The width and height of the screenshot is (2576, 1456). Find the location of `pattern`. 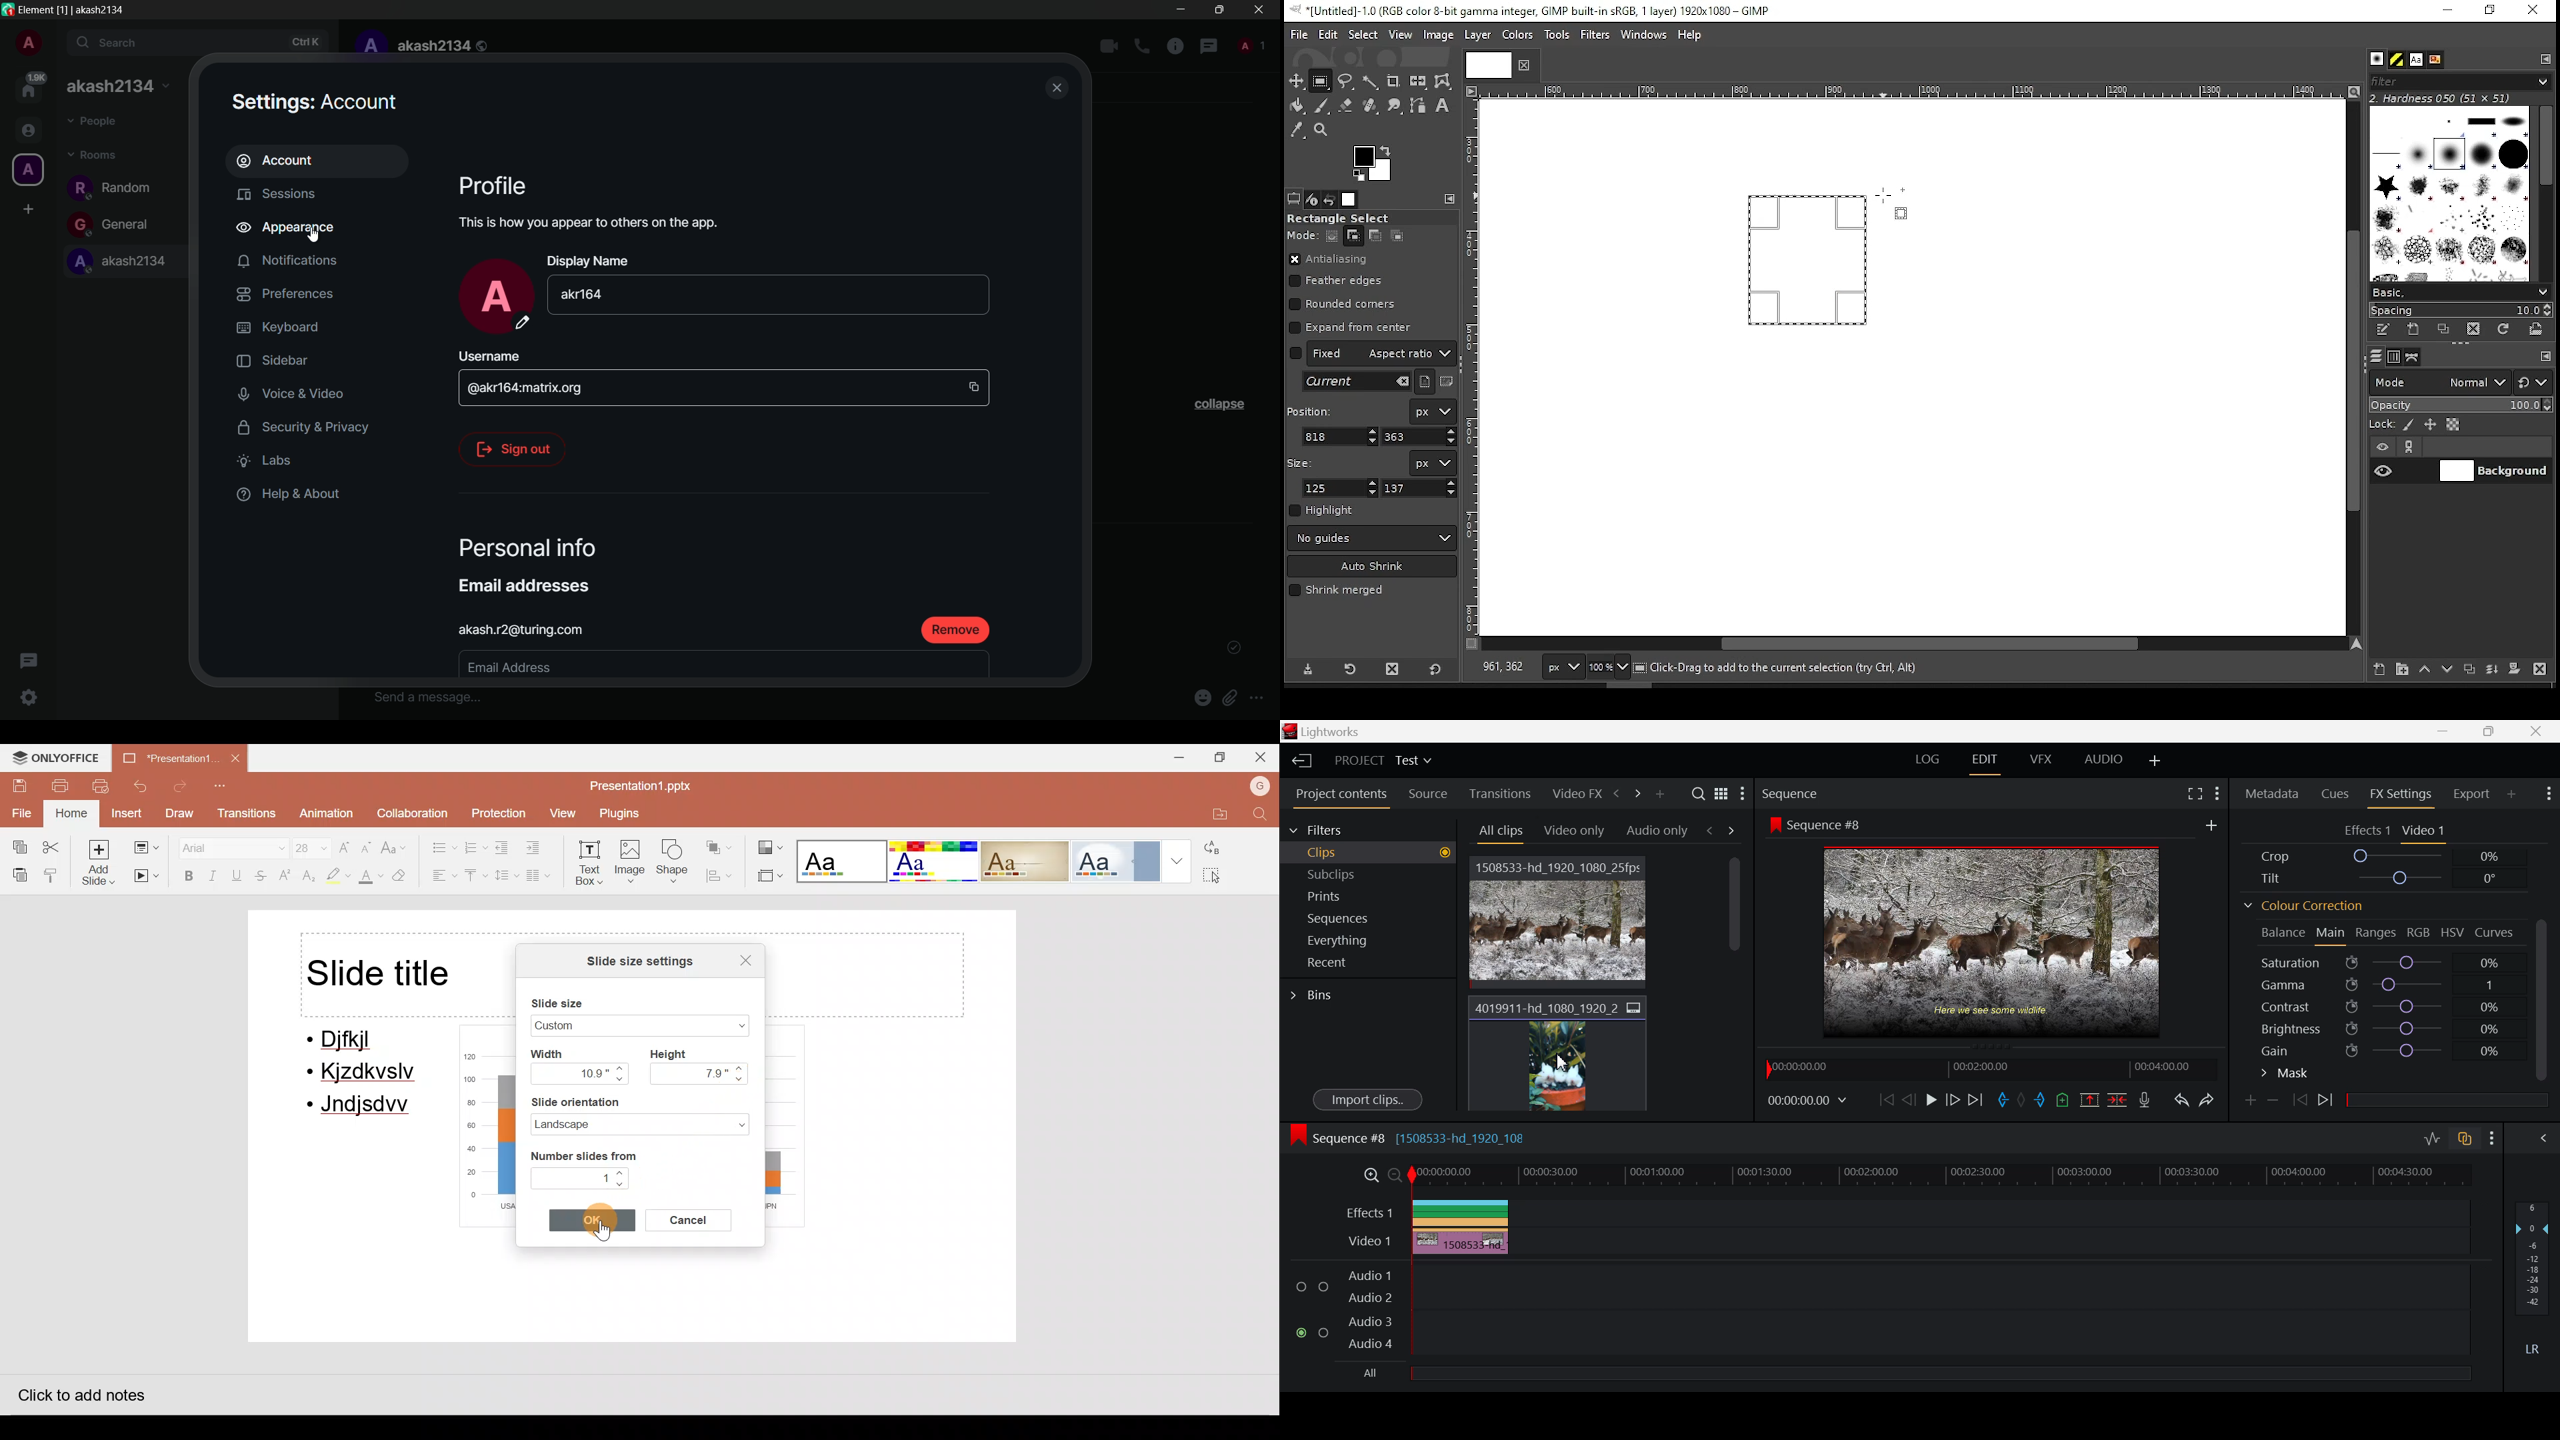

pattern is located at coordinates (2397, 60).